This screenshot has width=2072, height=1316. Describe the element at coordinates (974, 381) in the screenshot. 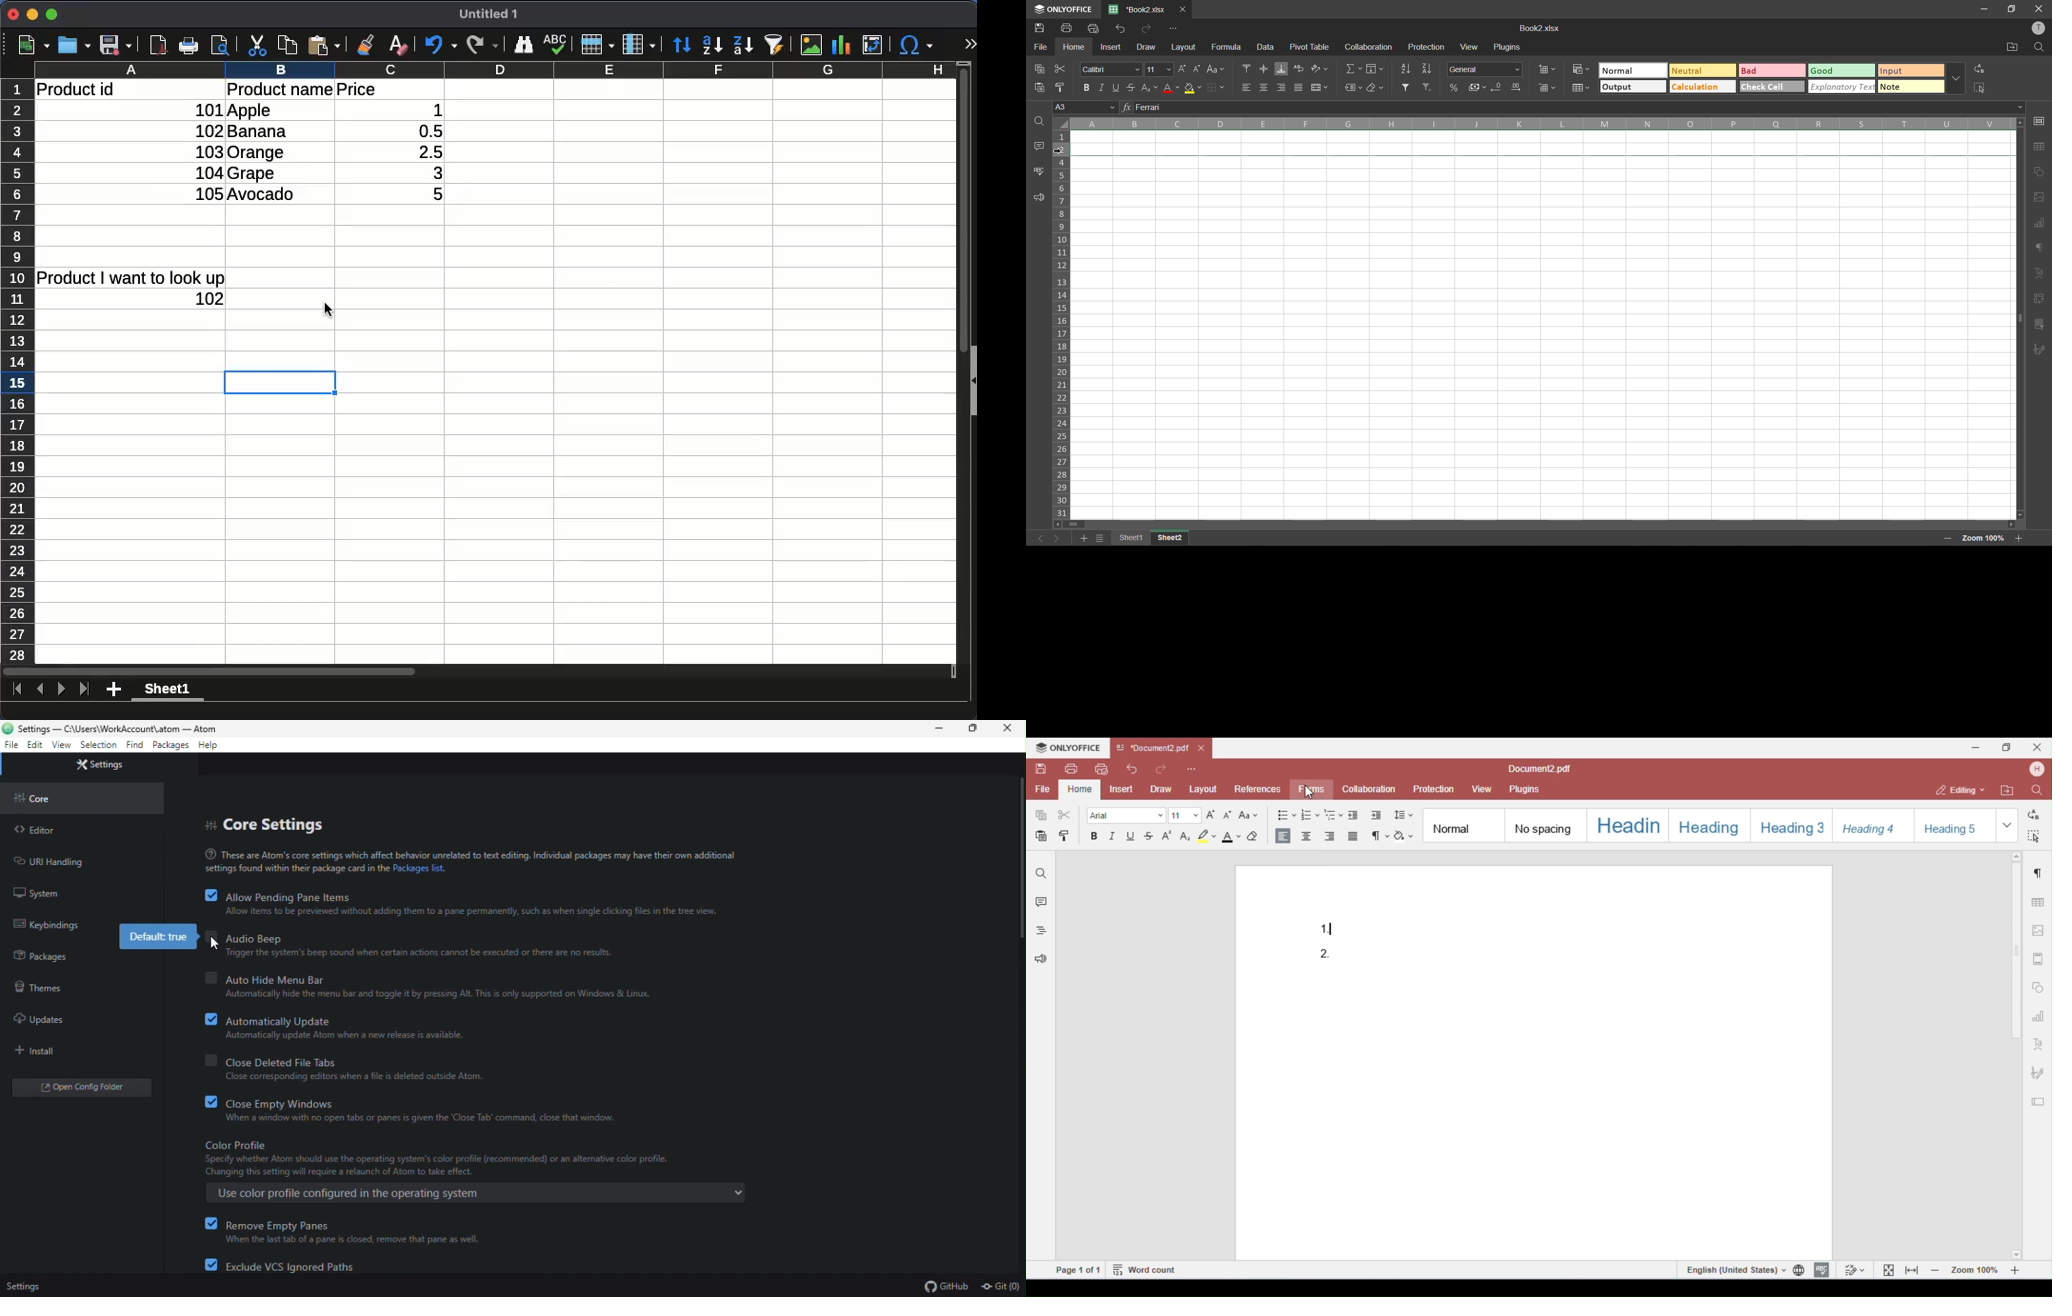

I see `Collapse/Expand` at that location.